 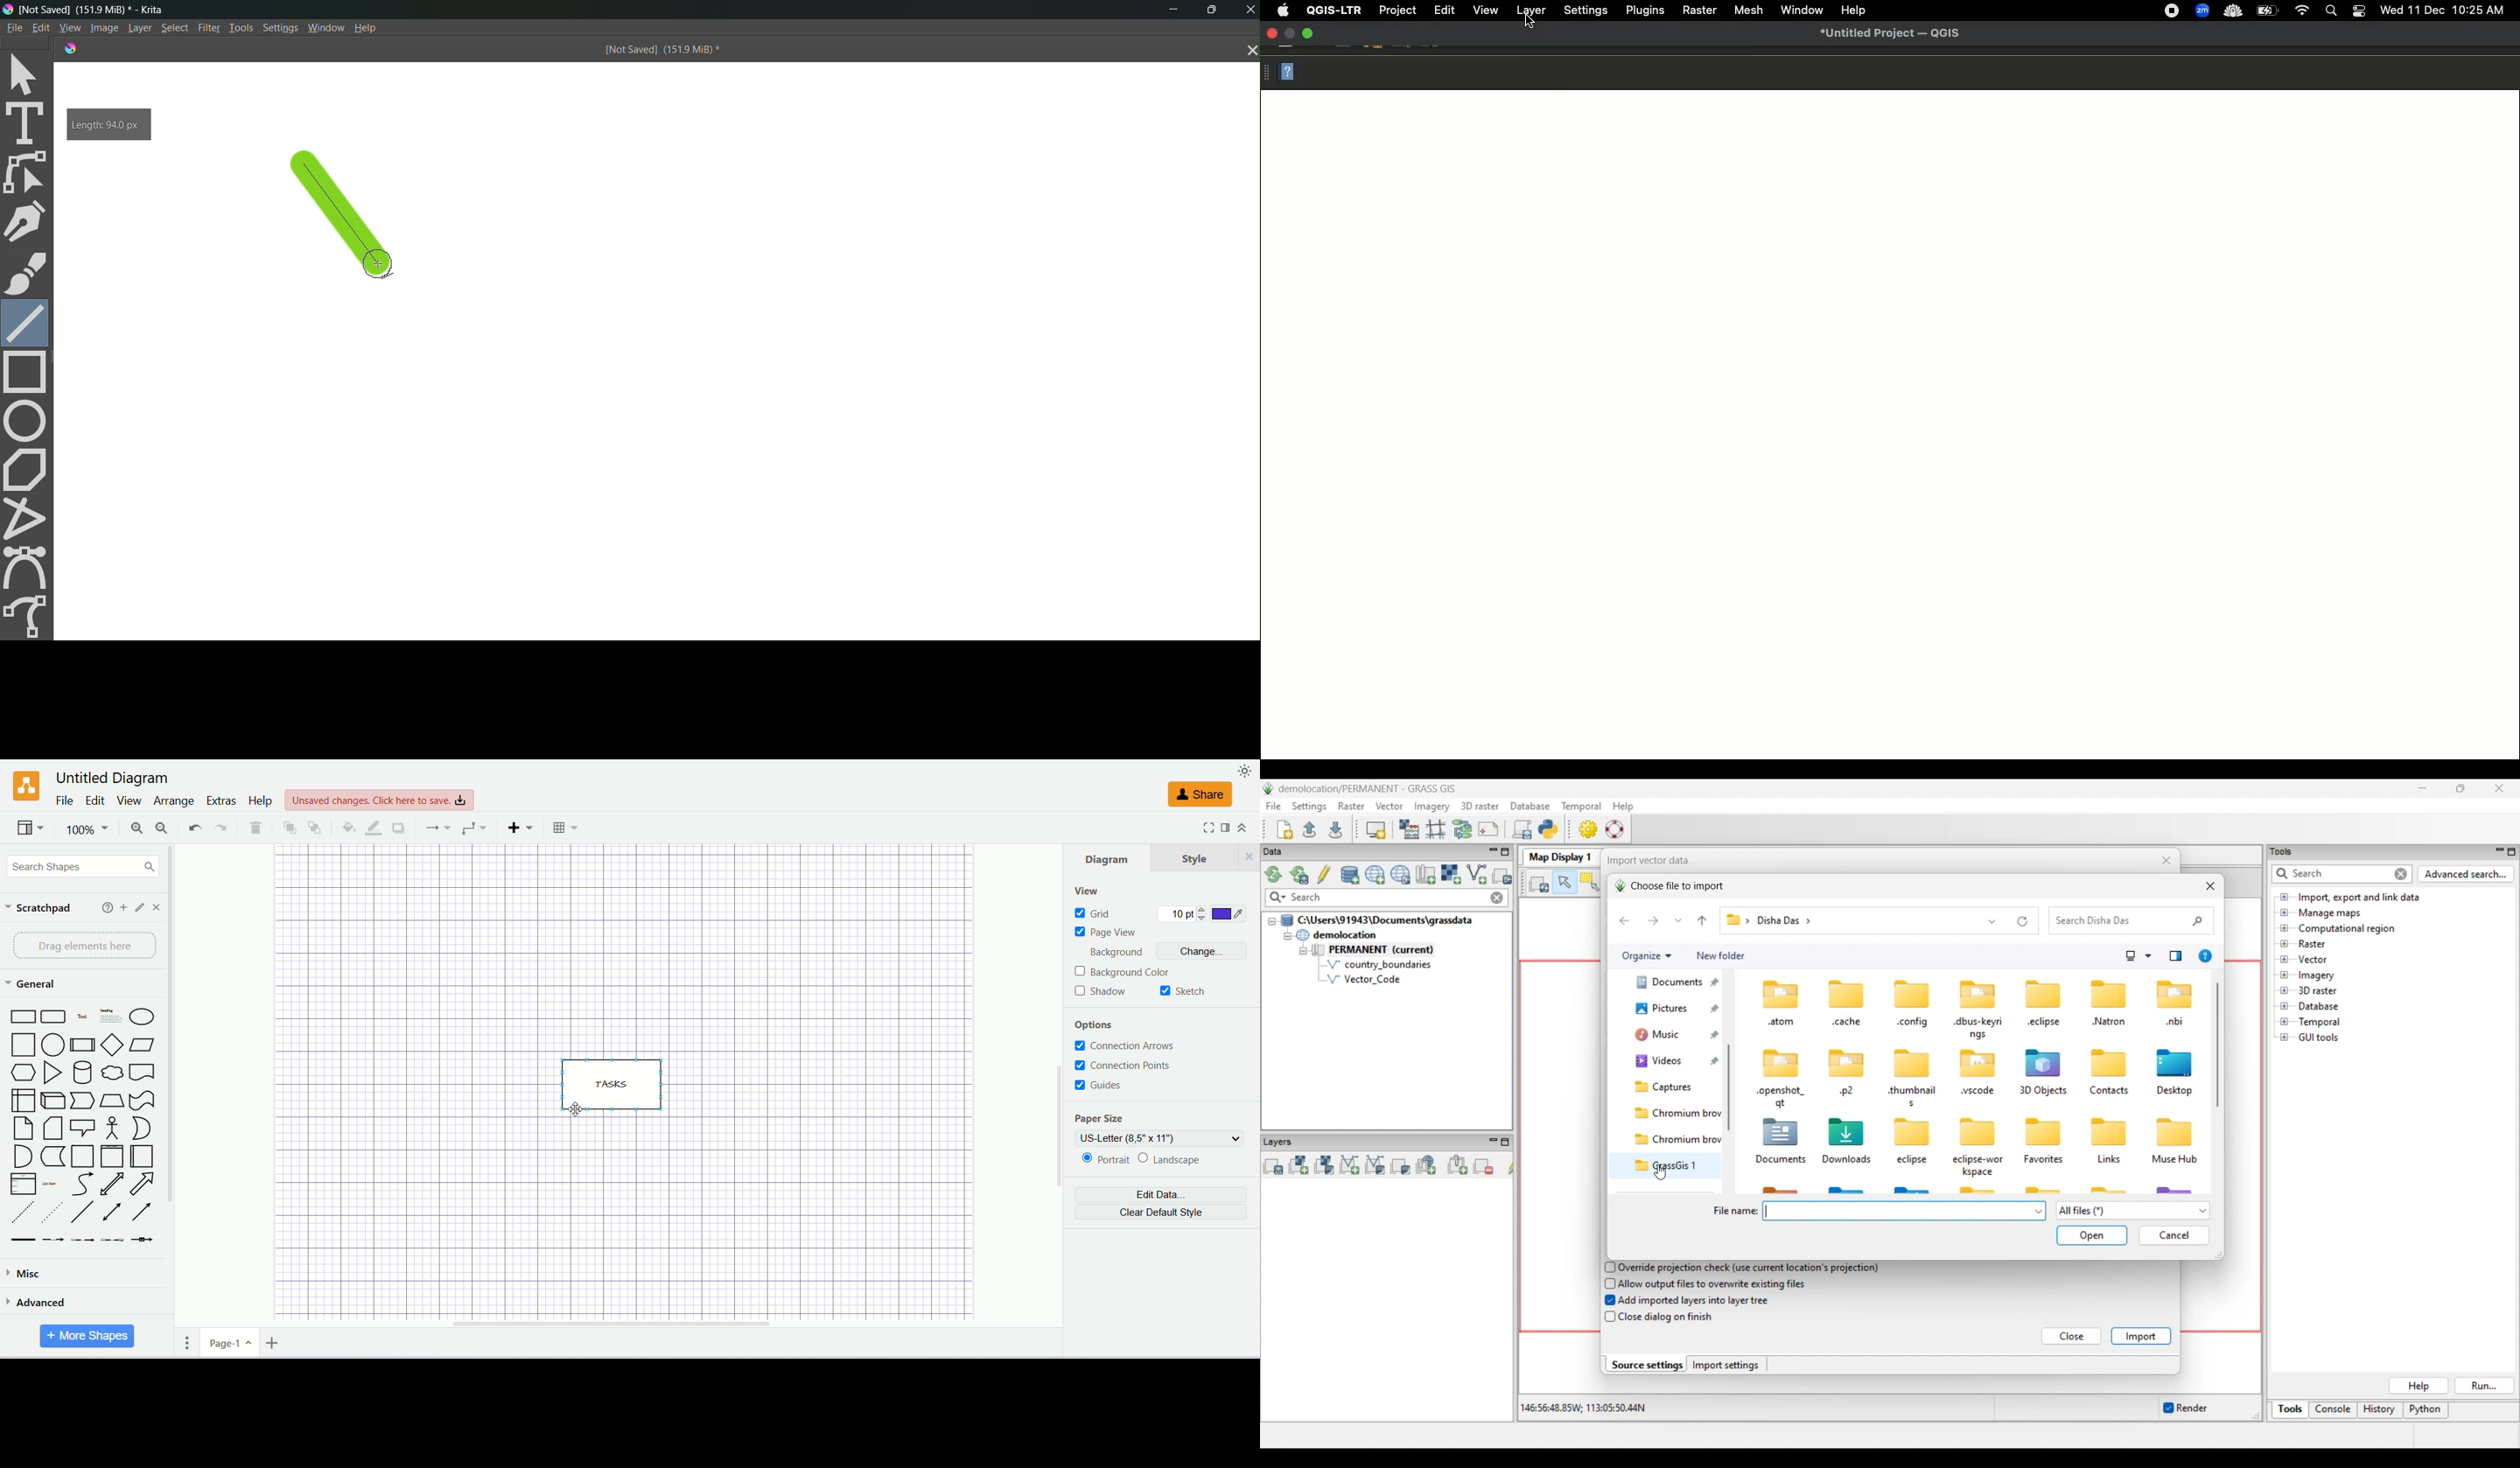 I want to click on Horizantal Container, so click(x=142, y=1157).